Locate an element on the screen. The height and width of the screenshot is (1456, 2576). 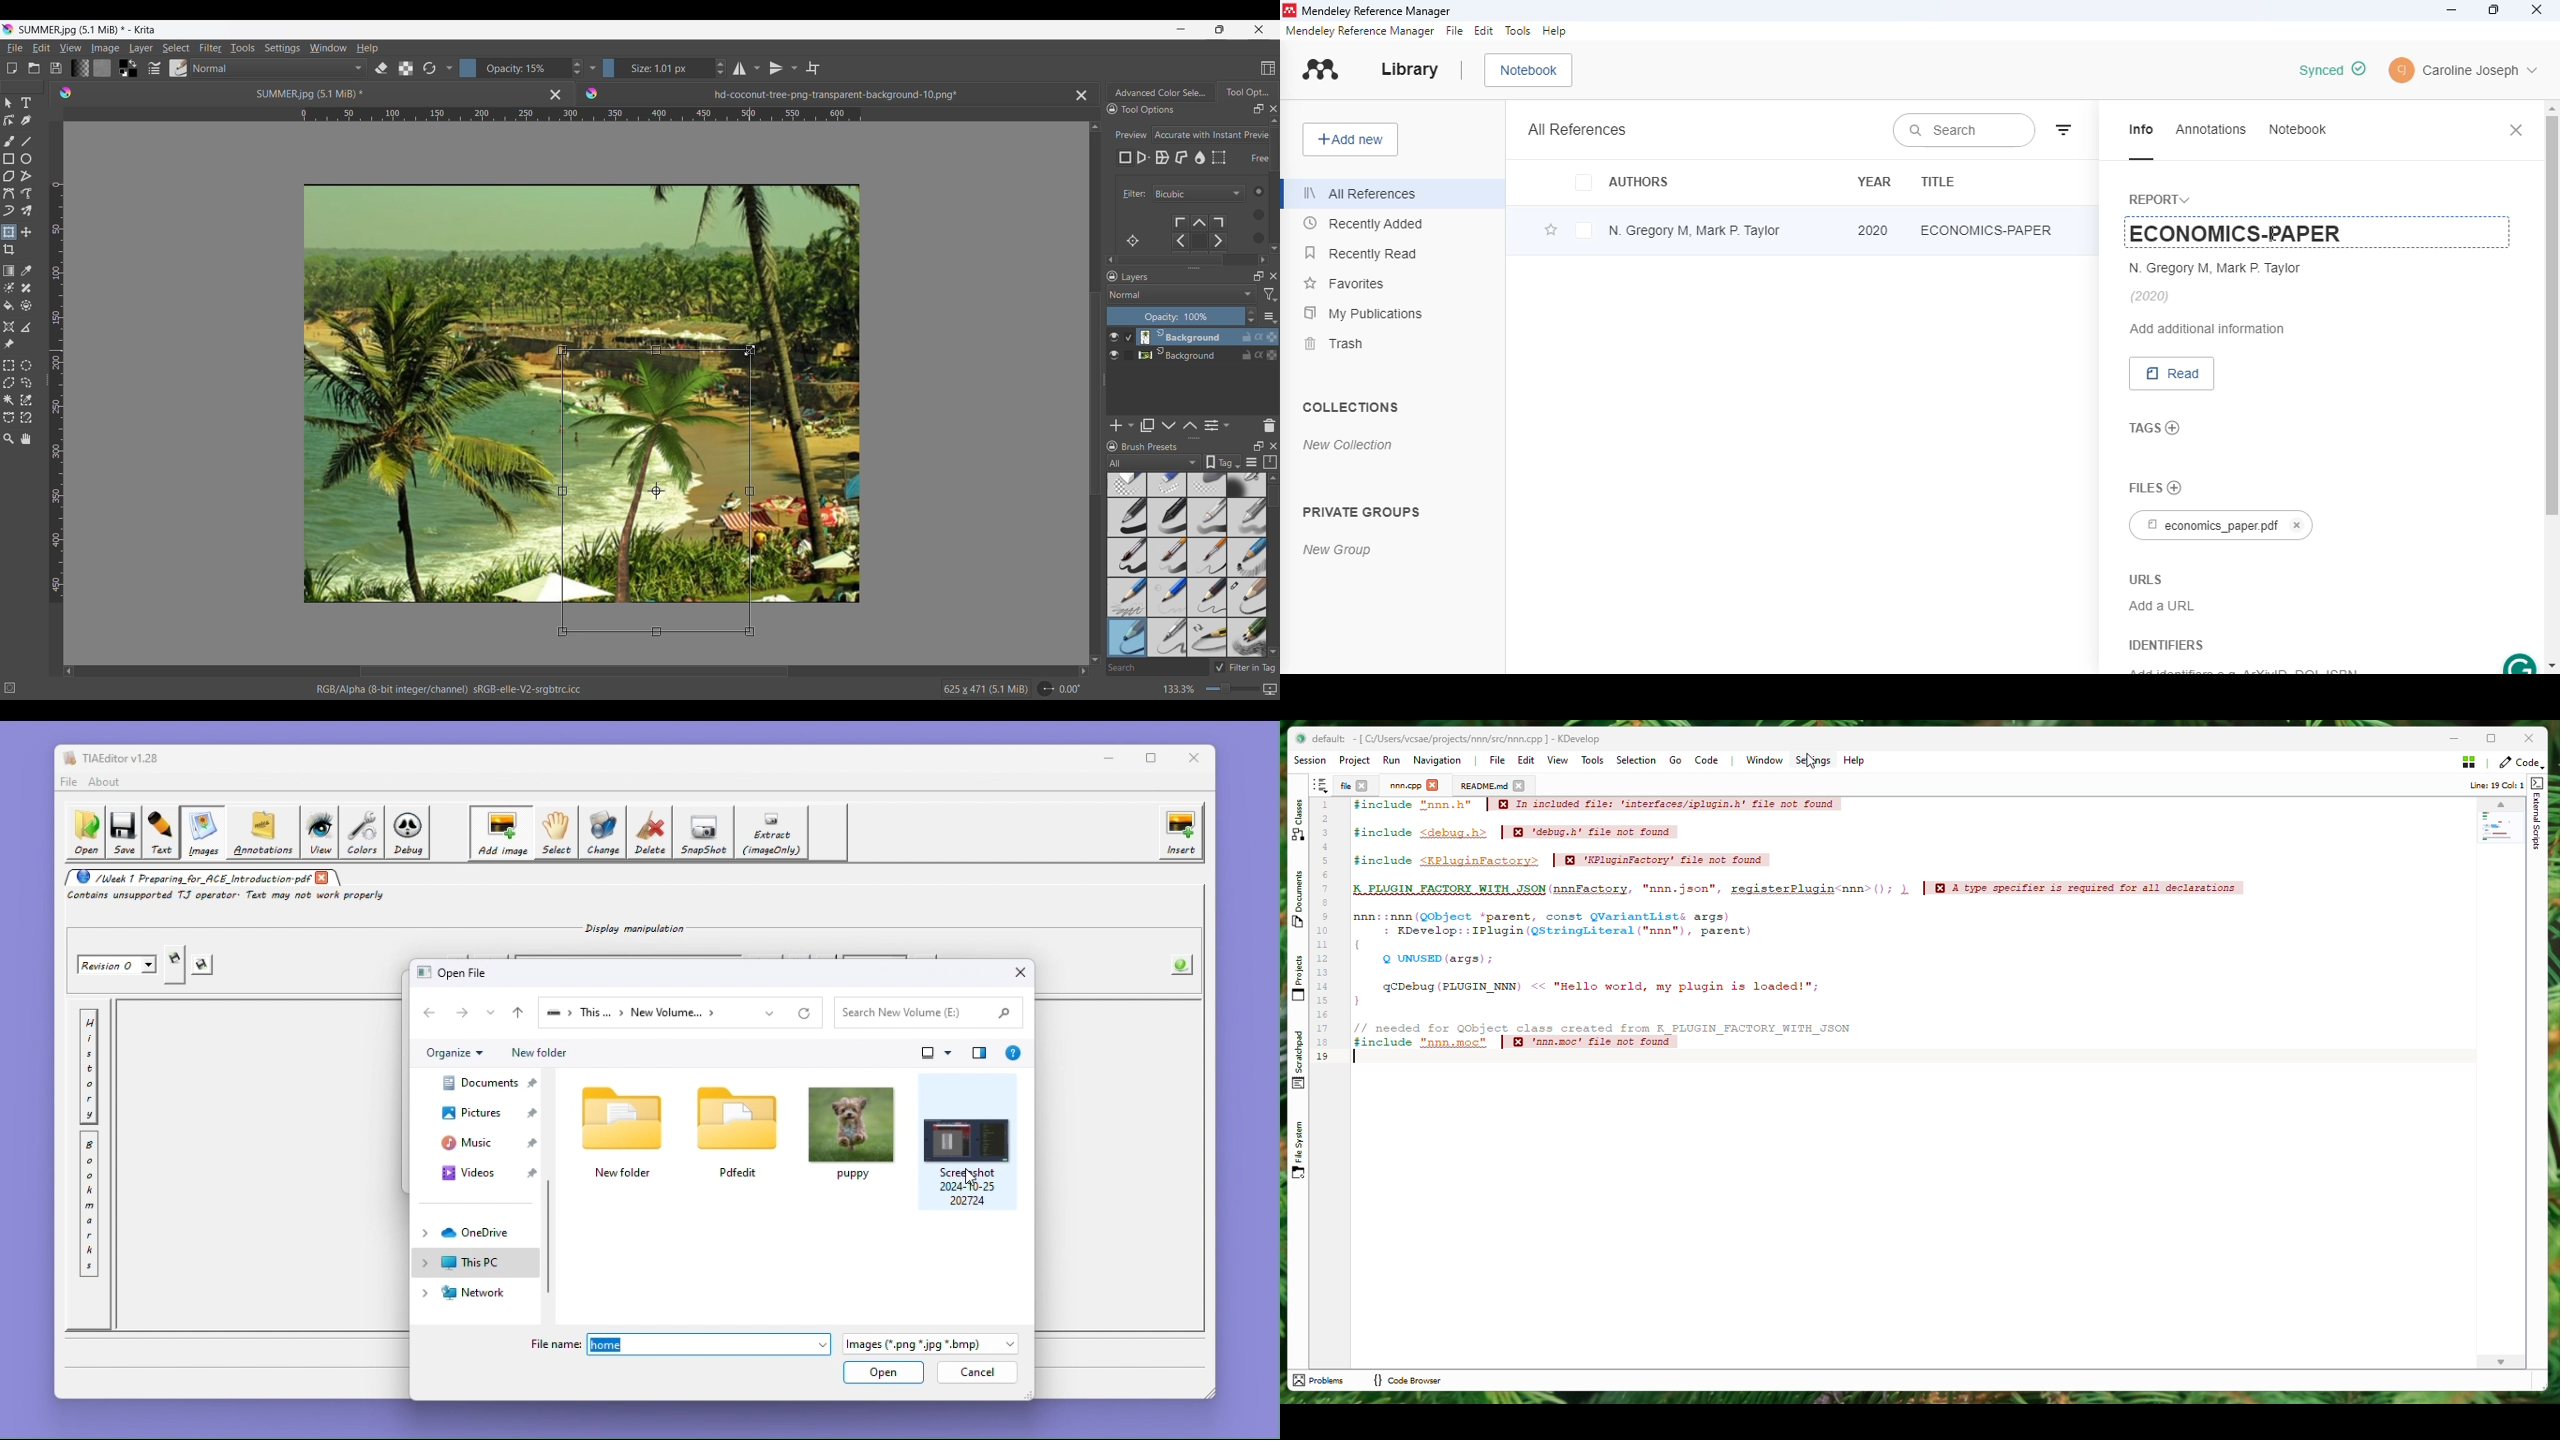
box is located at coordinates (2490, 740).